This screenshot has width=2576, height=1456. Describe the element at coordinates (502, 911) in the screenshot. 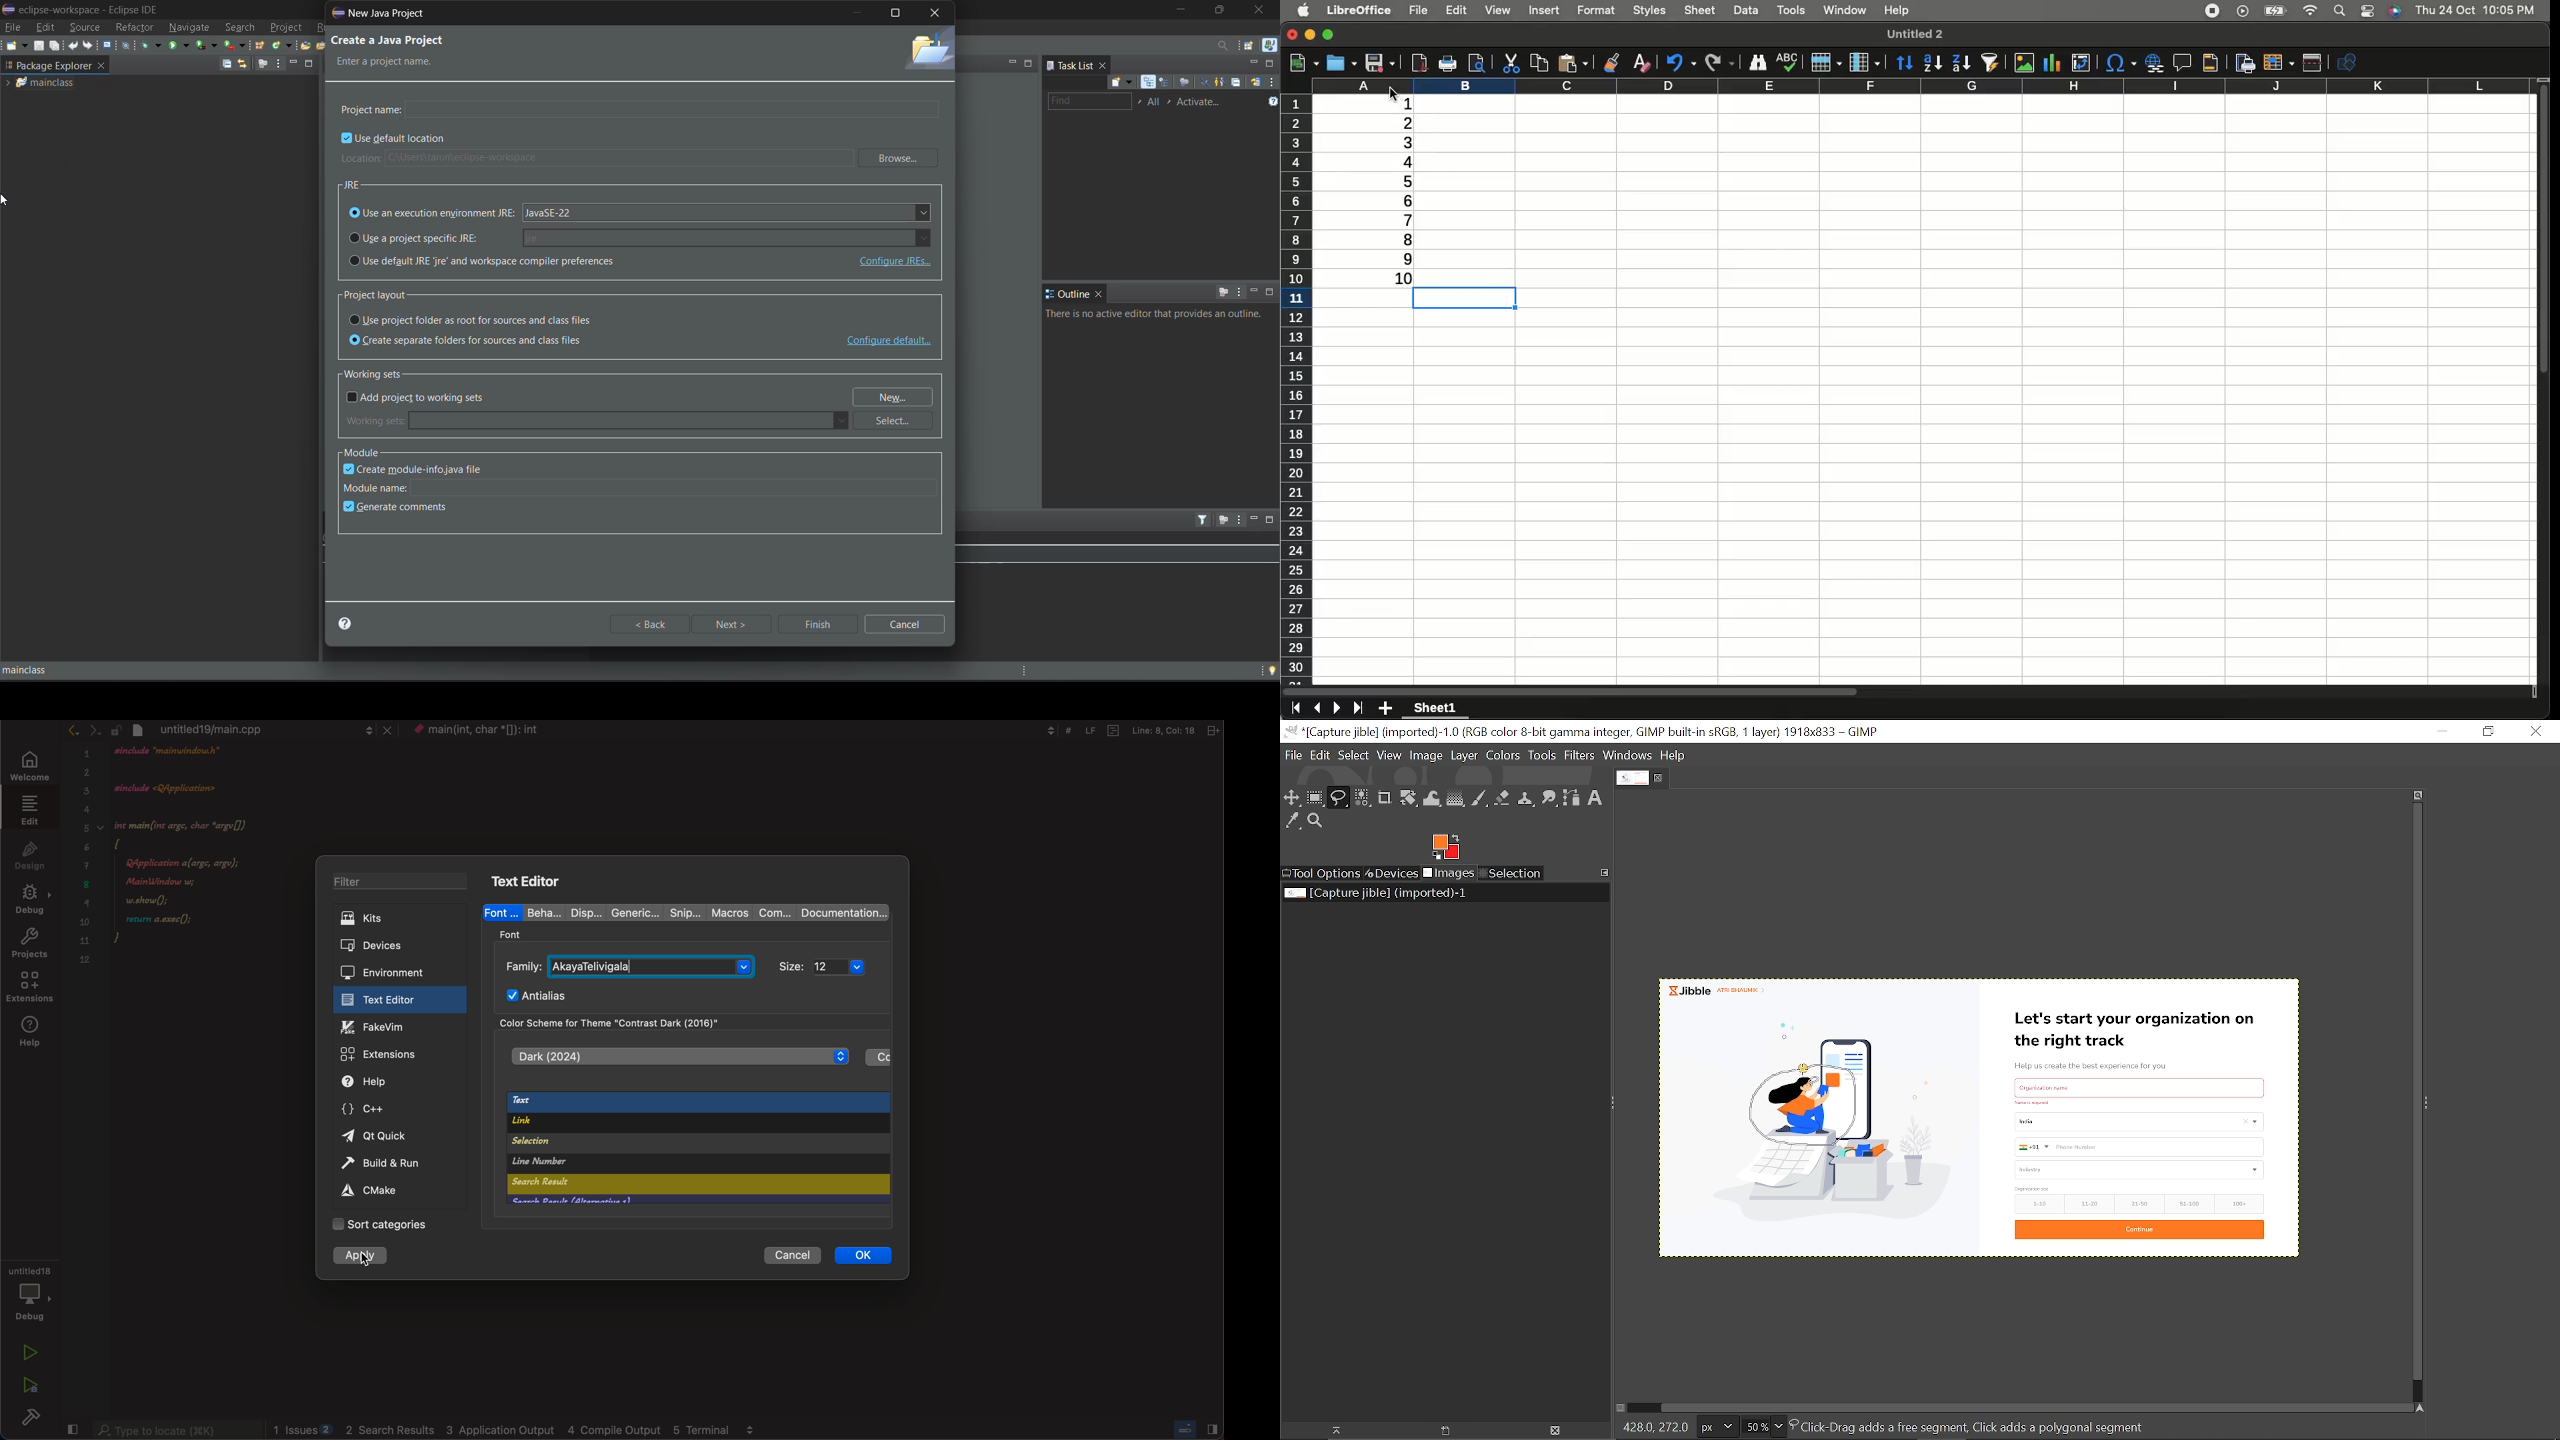

I see `font` at that location.